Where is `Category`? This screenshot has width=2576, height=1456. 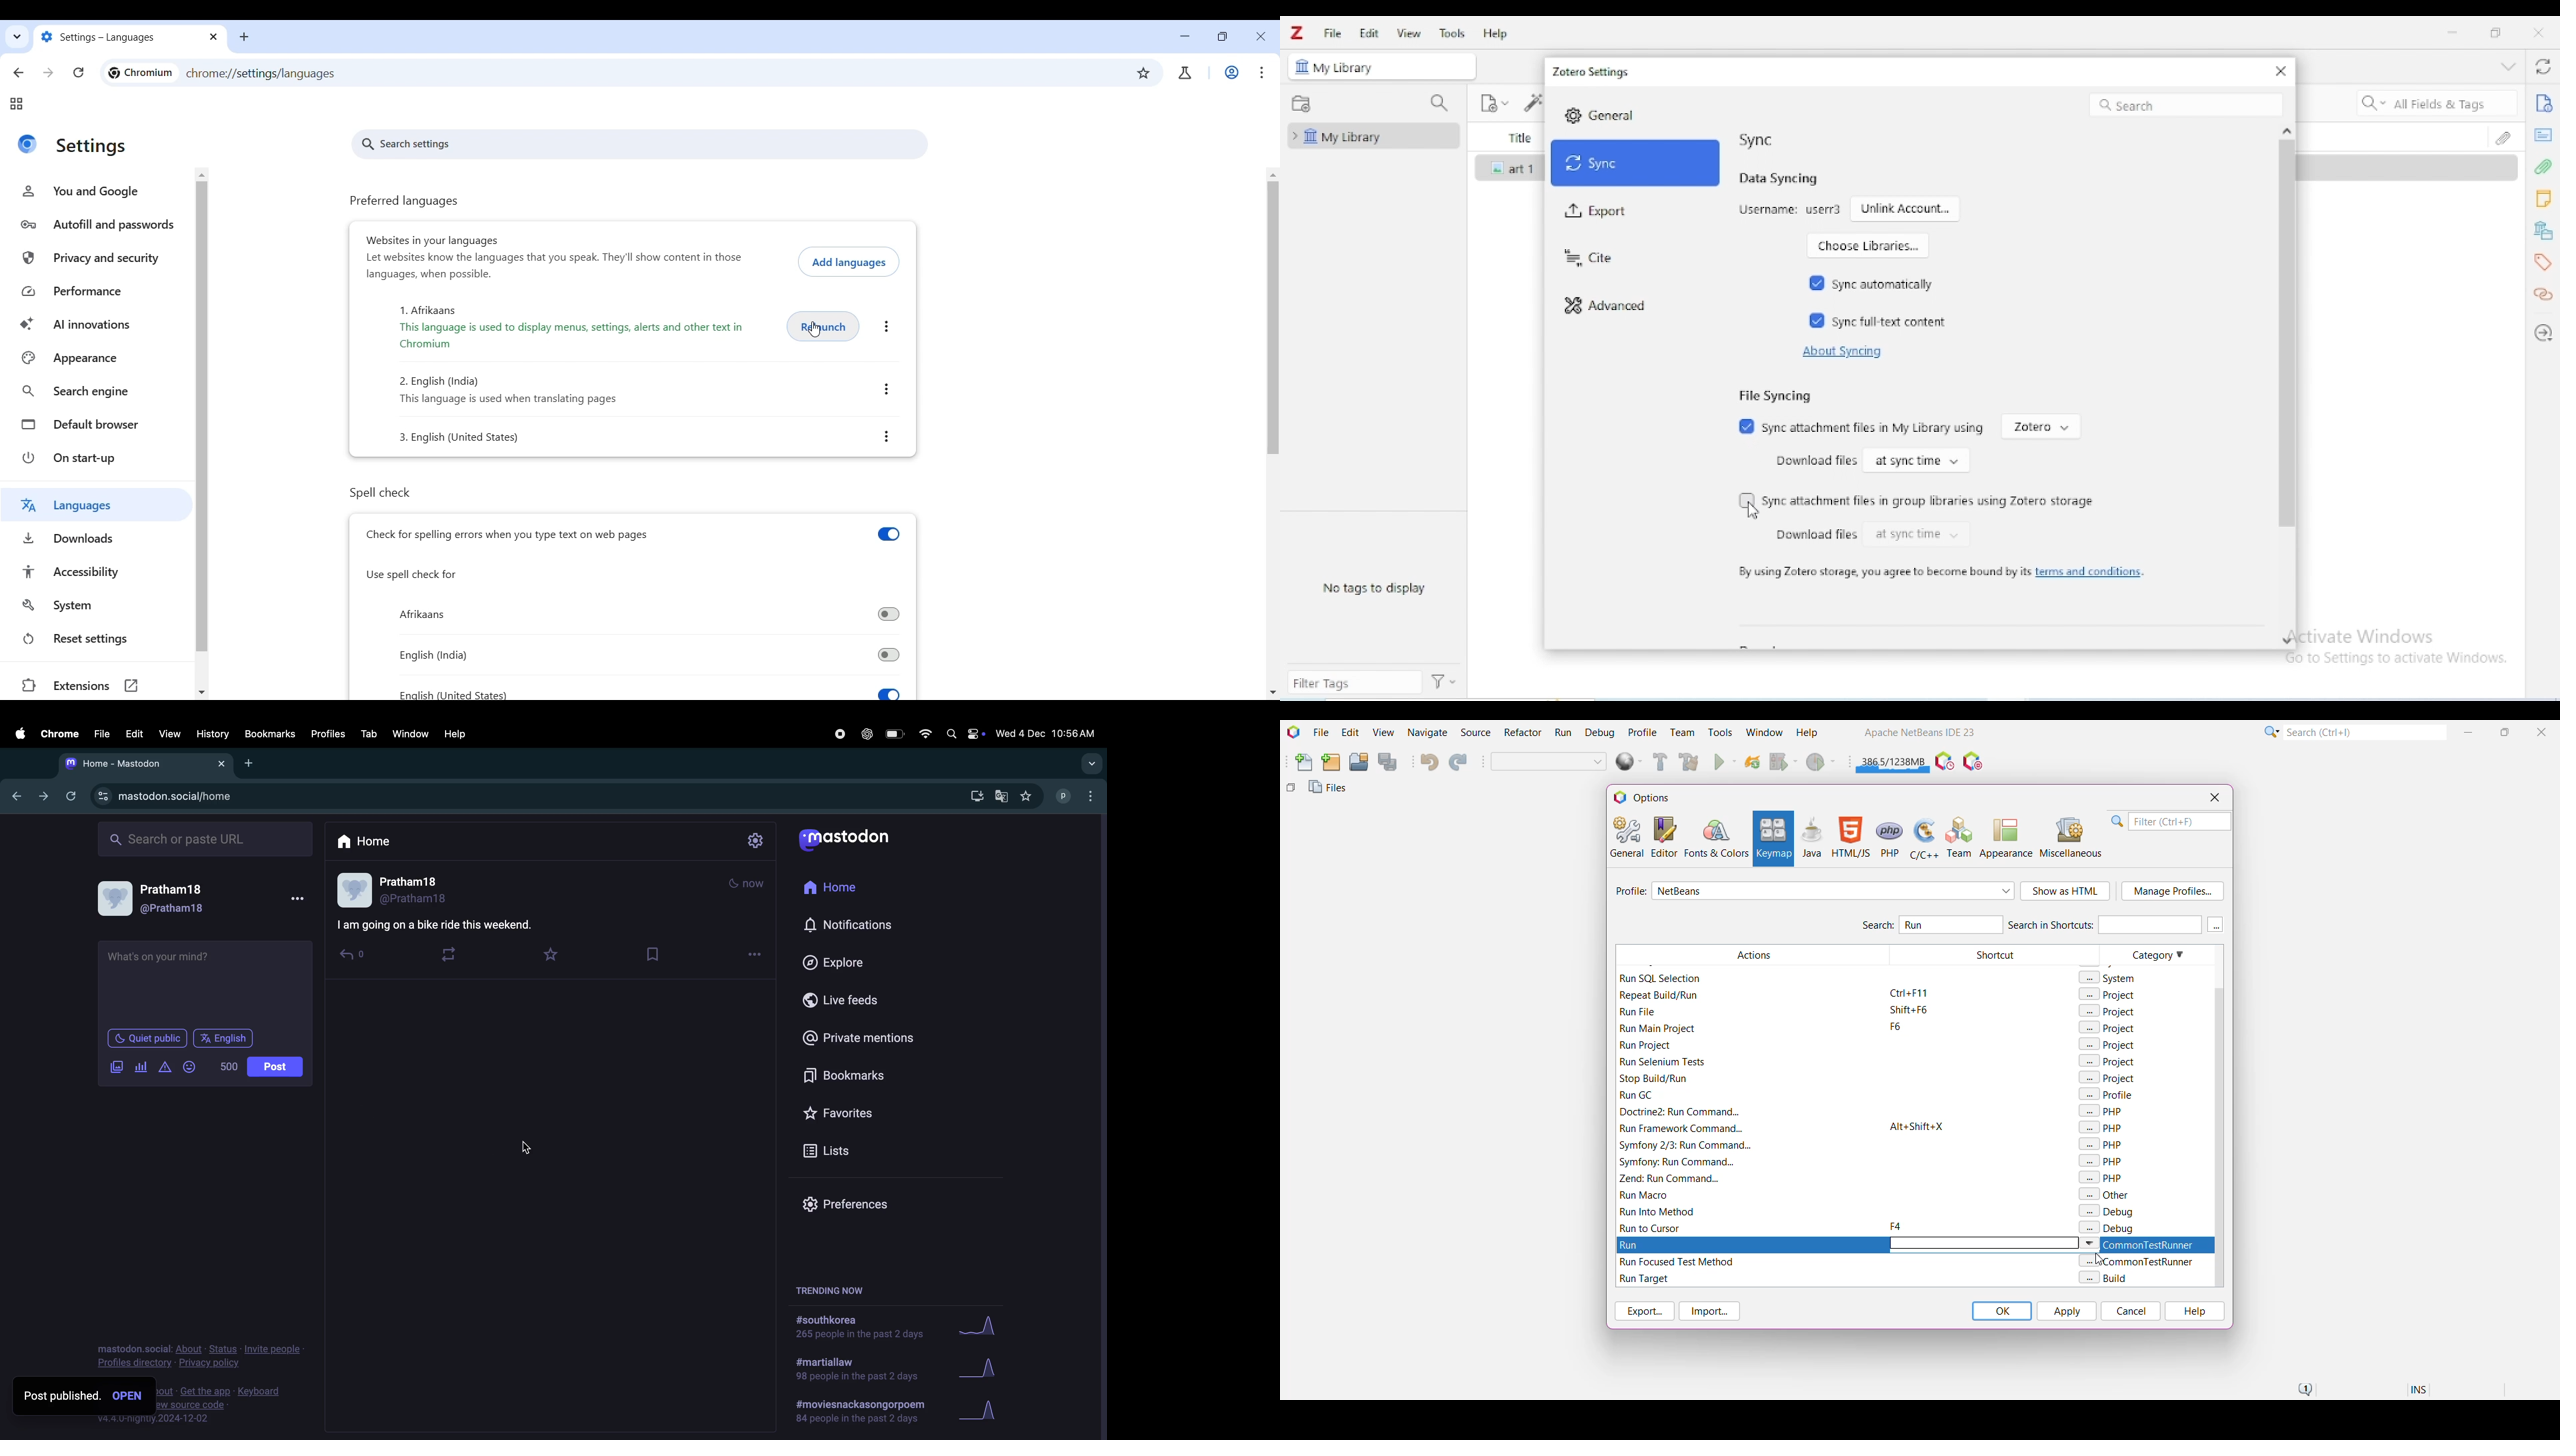
Category is located at coordinates (2153, 1089).